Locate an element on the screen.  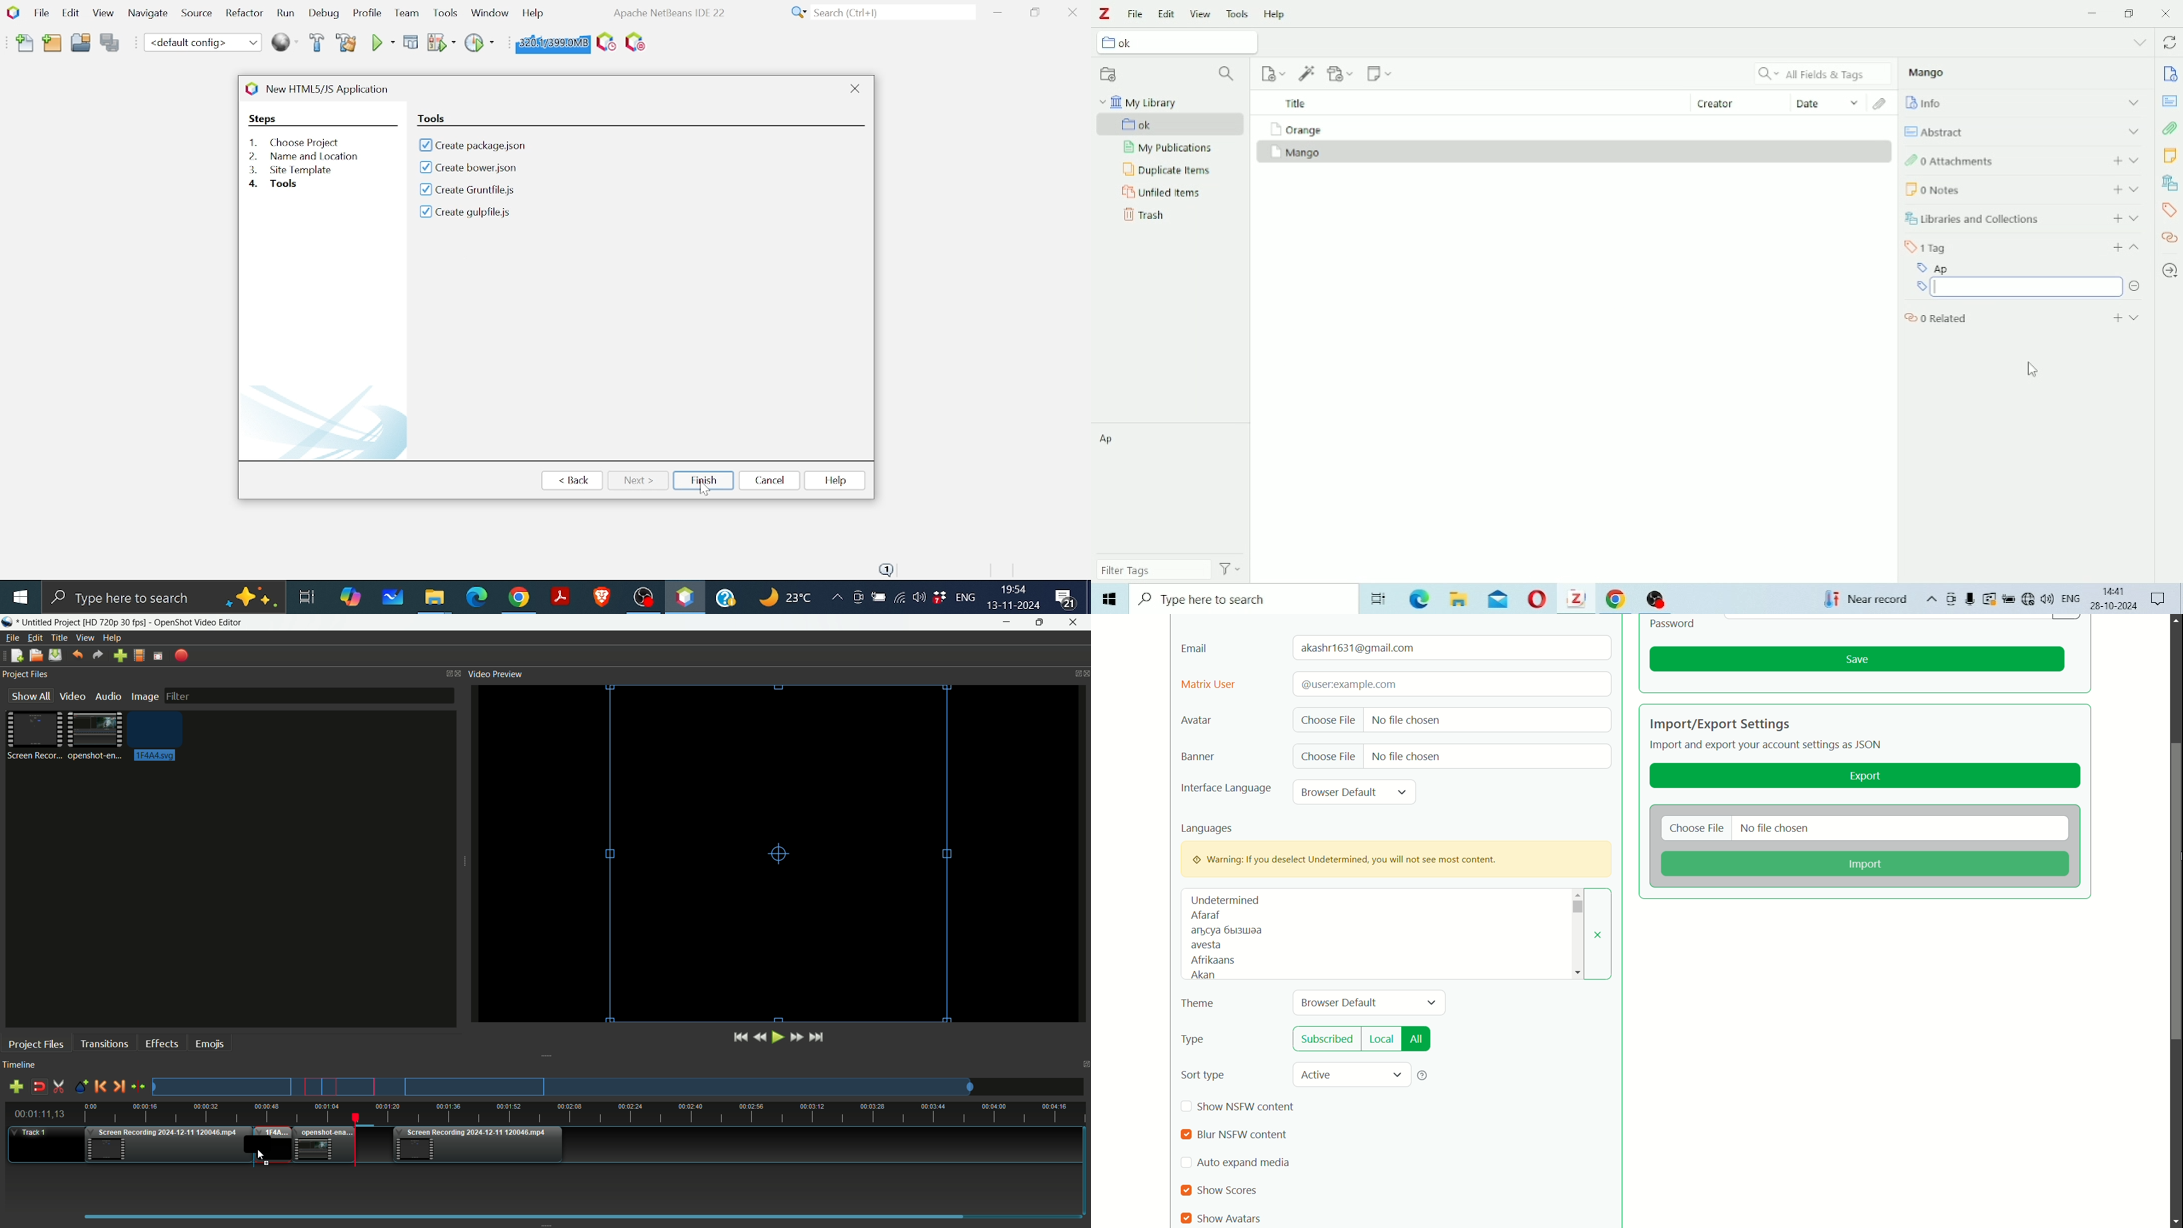
Tools is located at coordinates (1238, 15).